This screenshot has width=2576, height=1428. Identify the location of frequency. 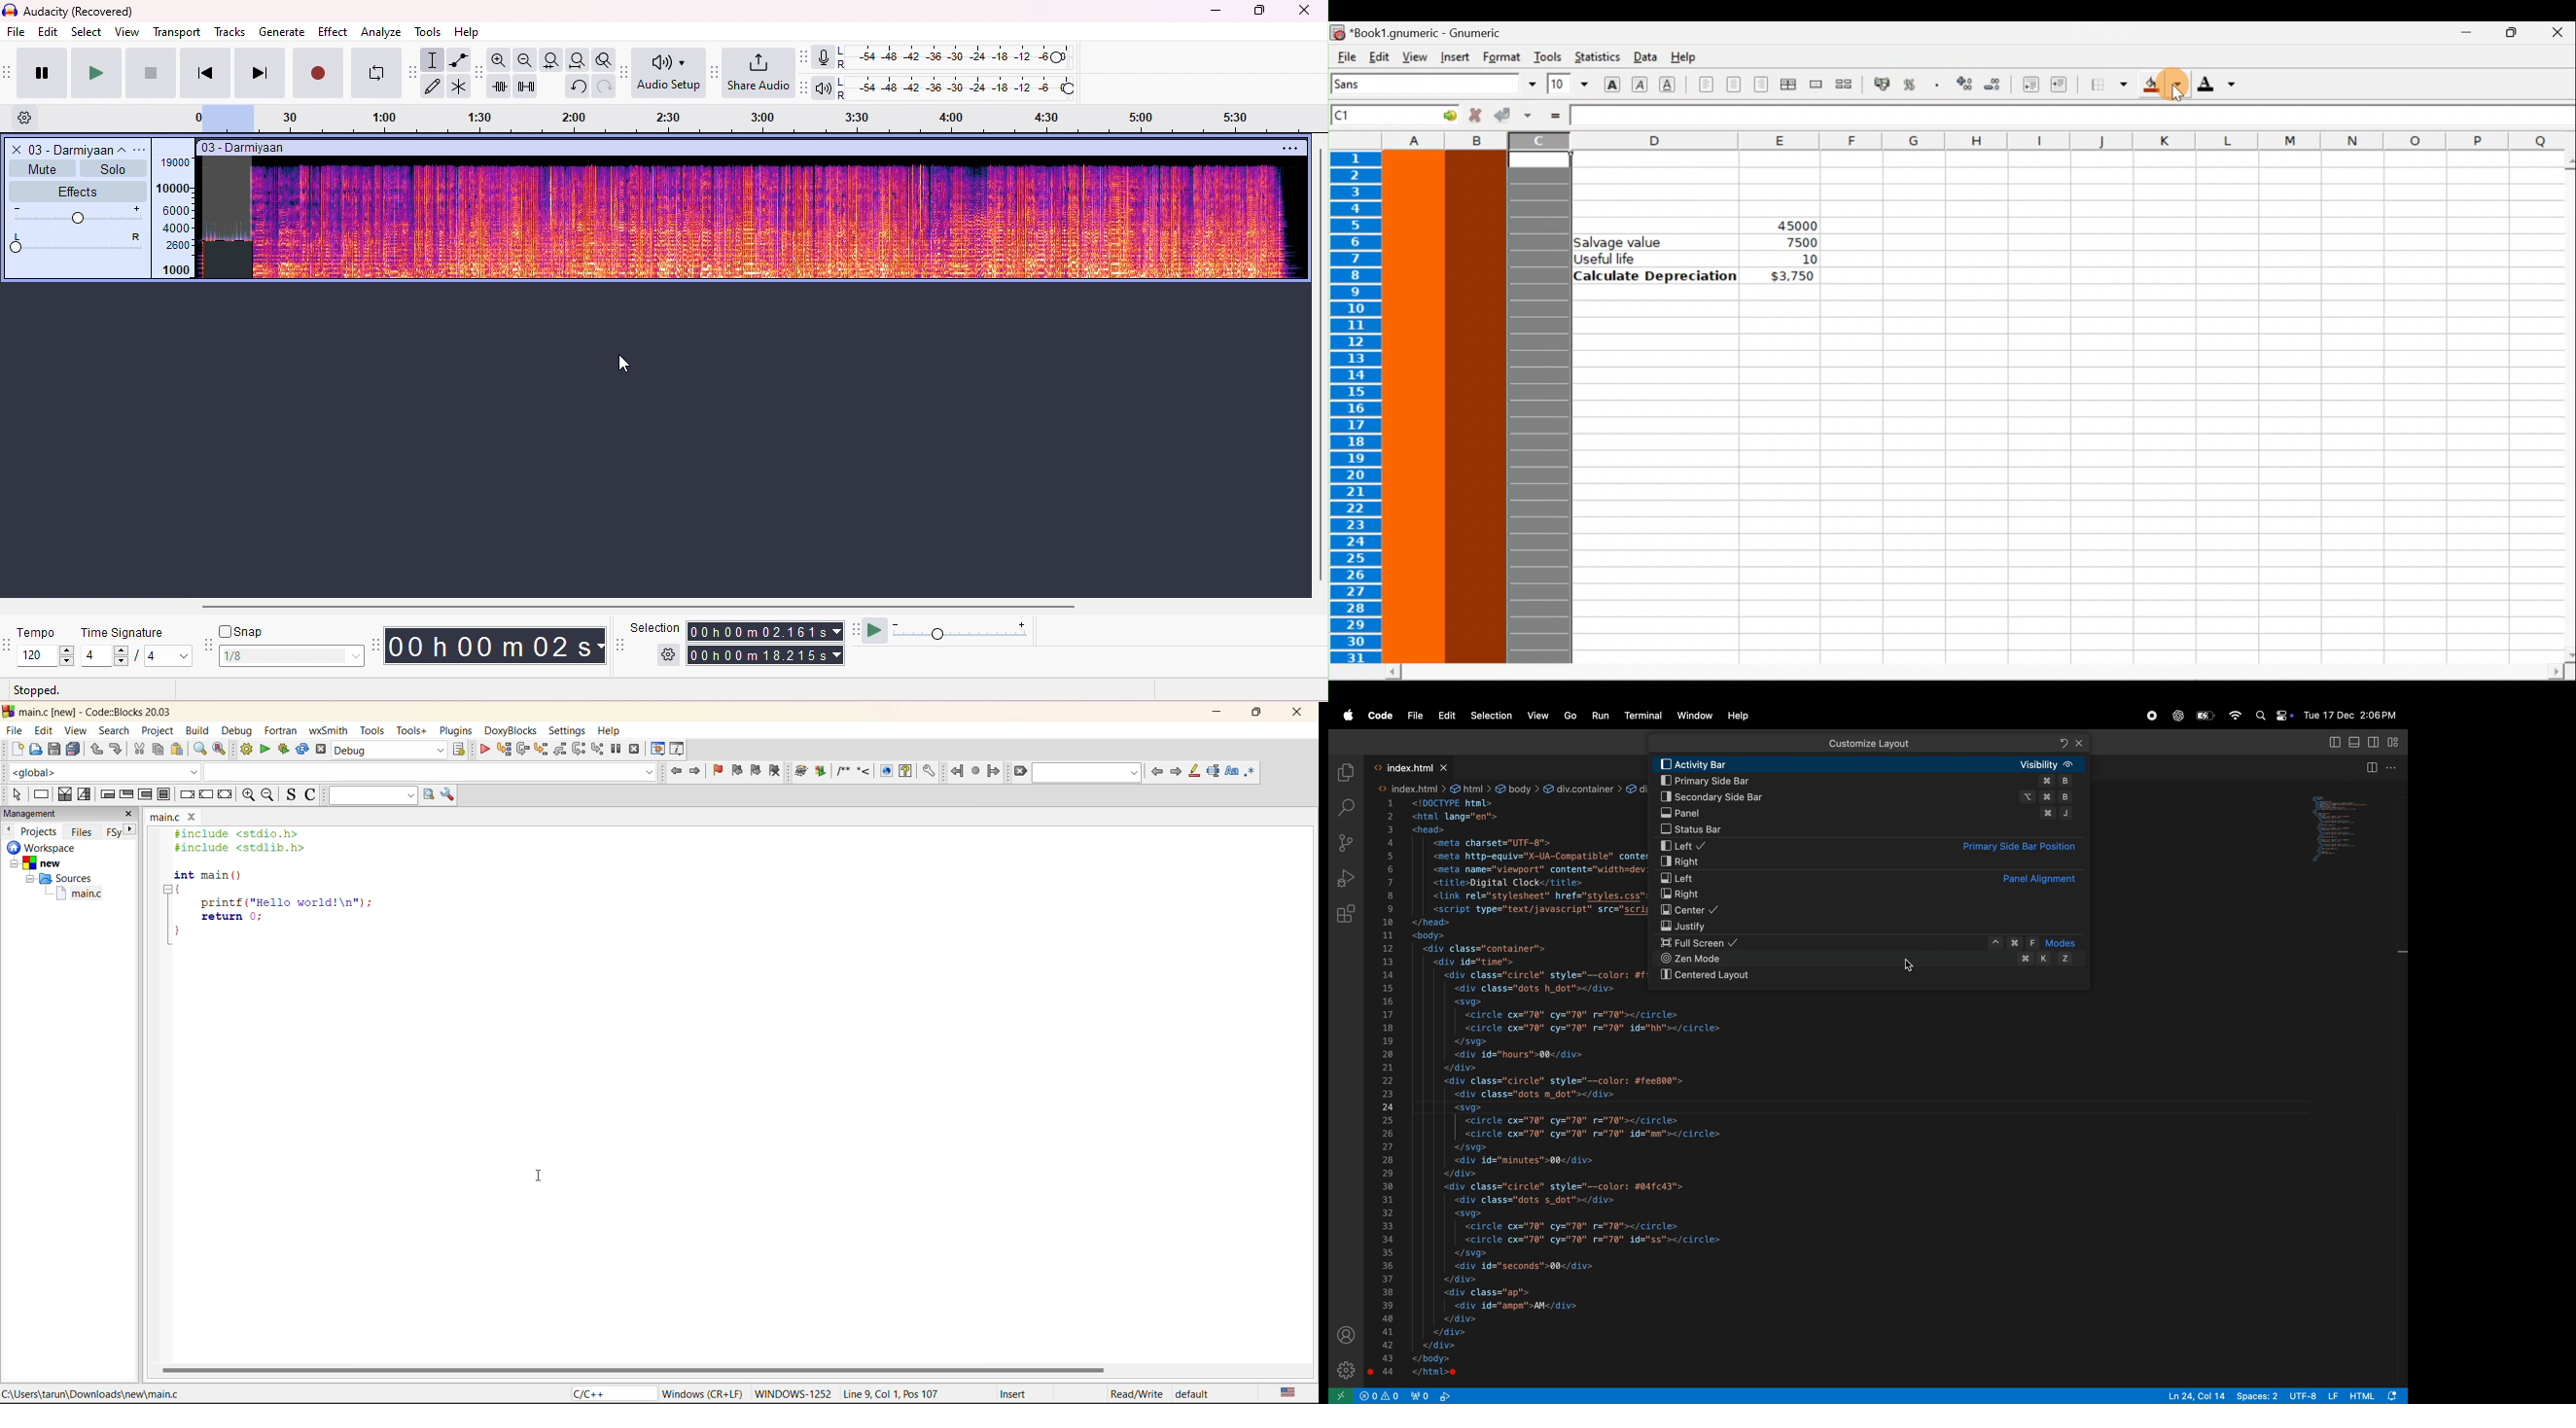
(176, 218).